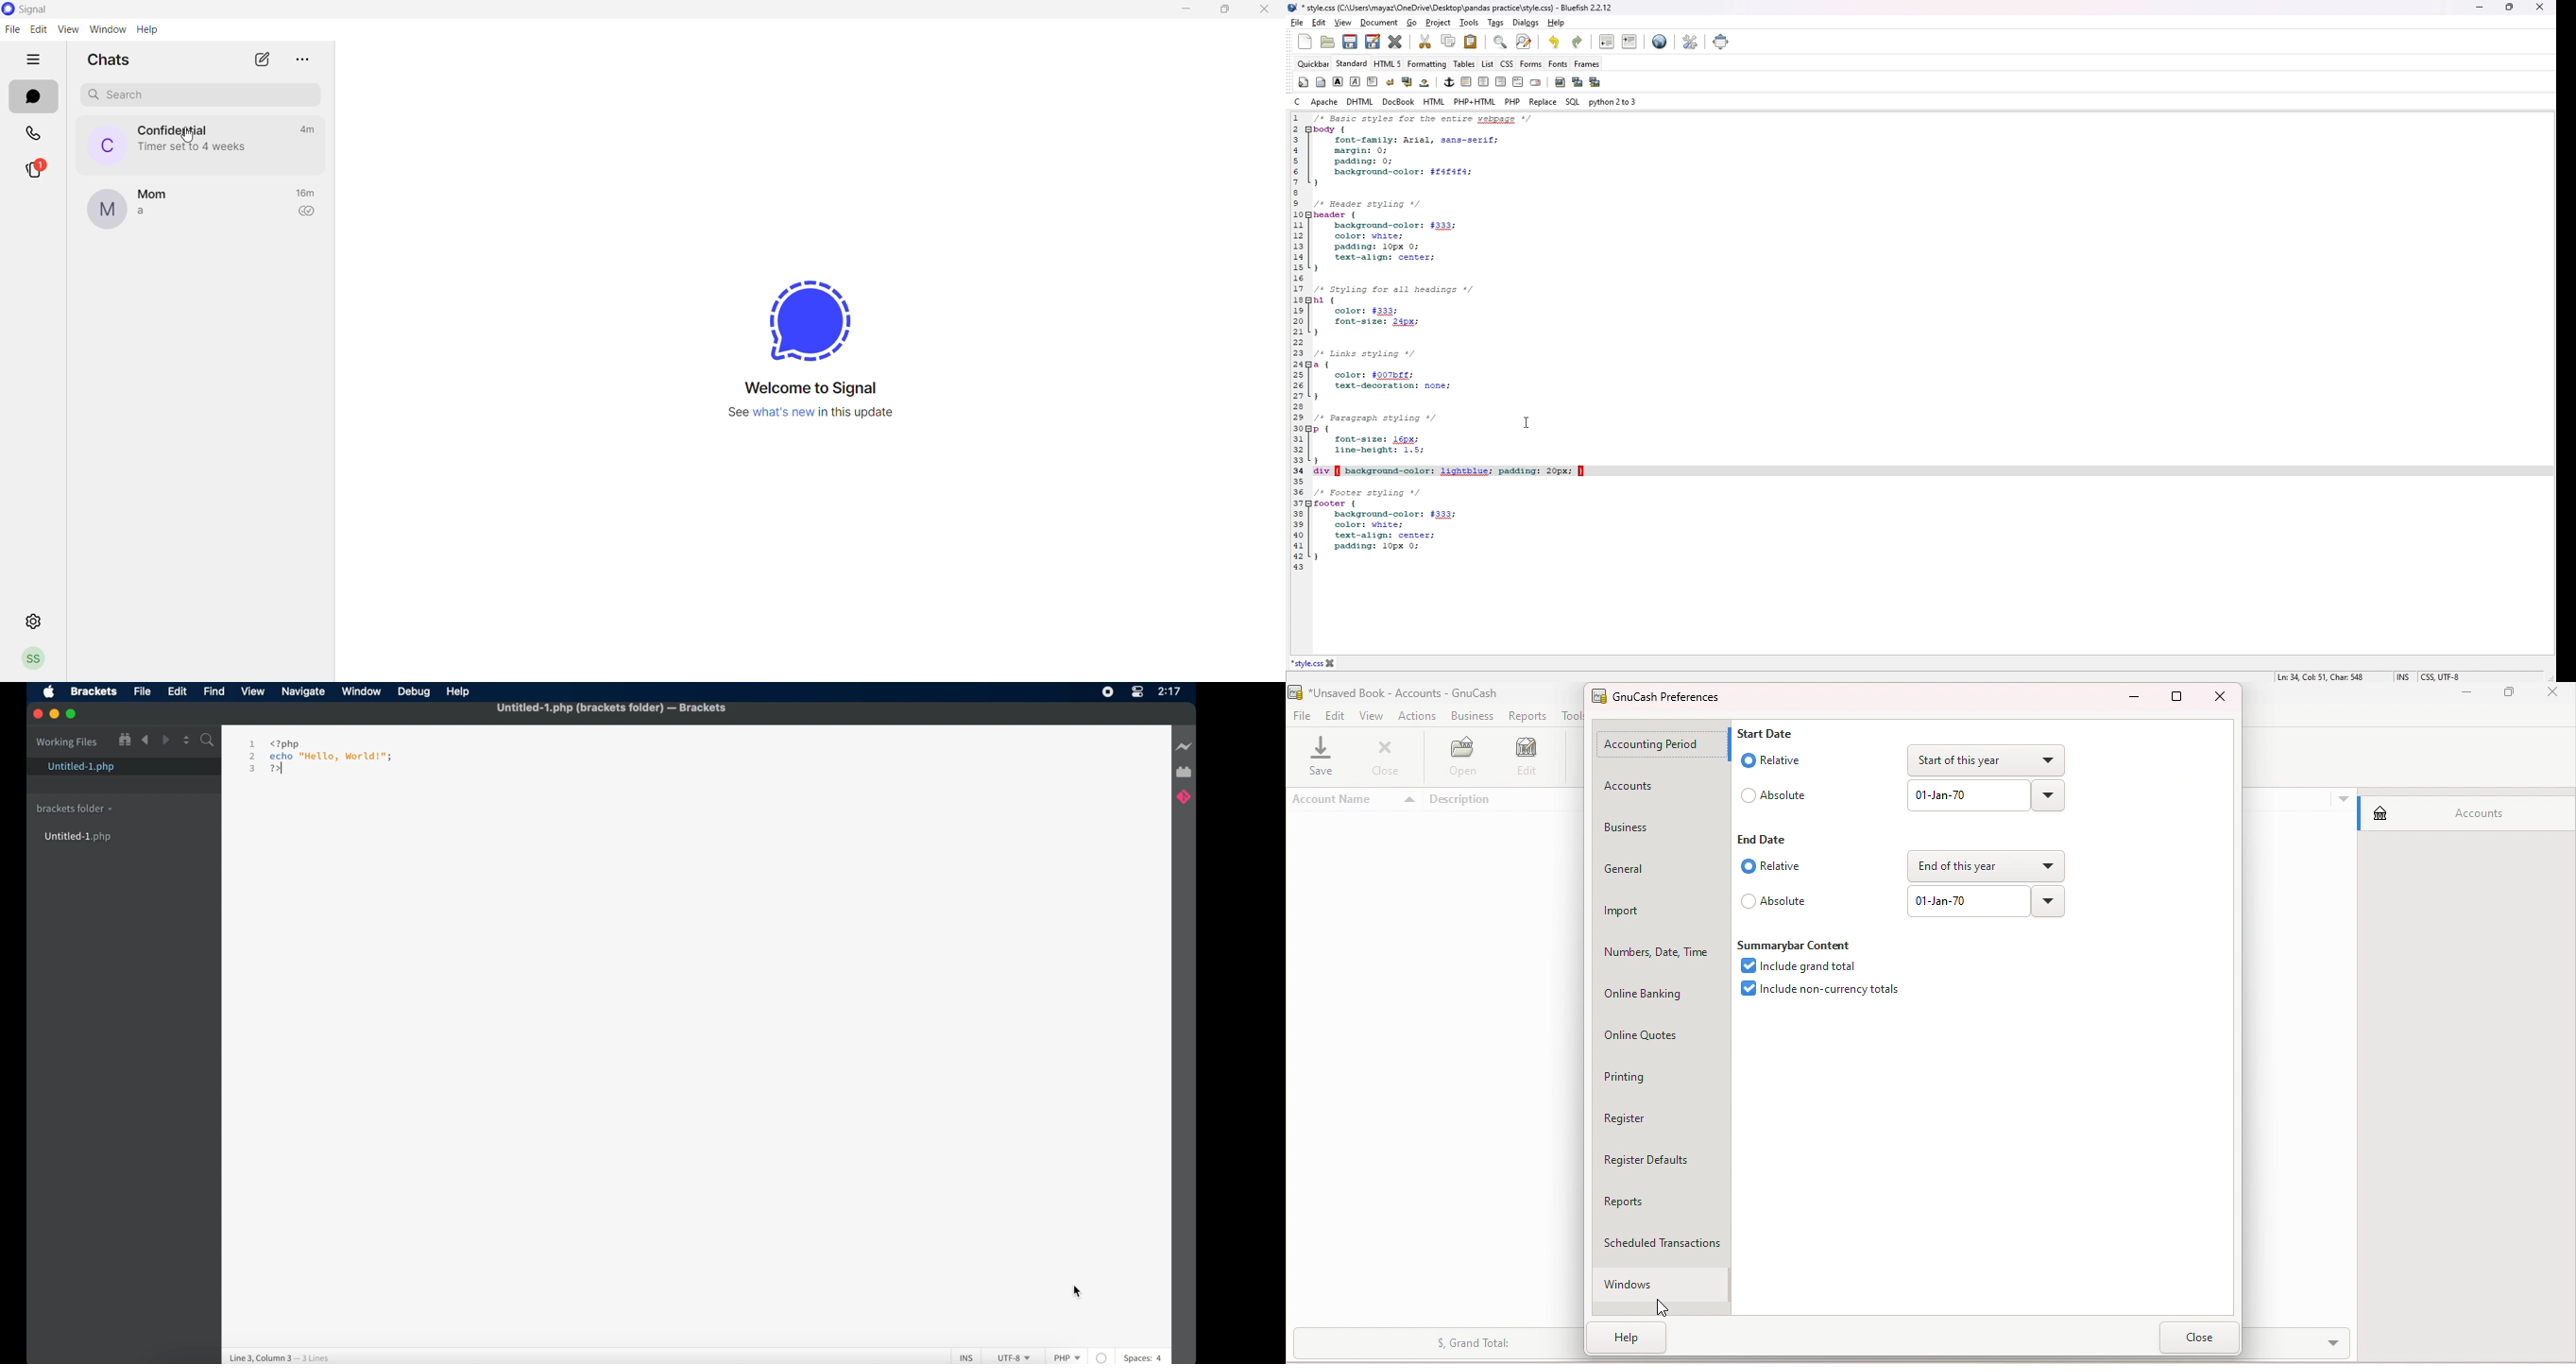 This screenshot has width=2576, height=1372. Describe the element at coordinates (1765, 839) in the screenshot. I see `End date` at that location.